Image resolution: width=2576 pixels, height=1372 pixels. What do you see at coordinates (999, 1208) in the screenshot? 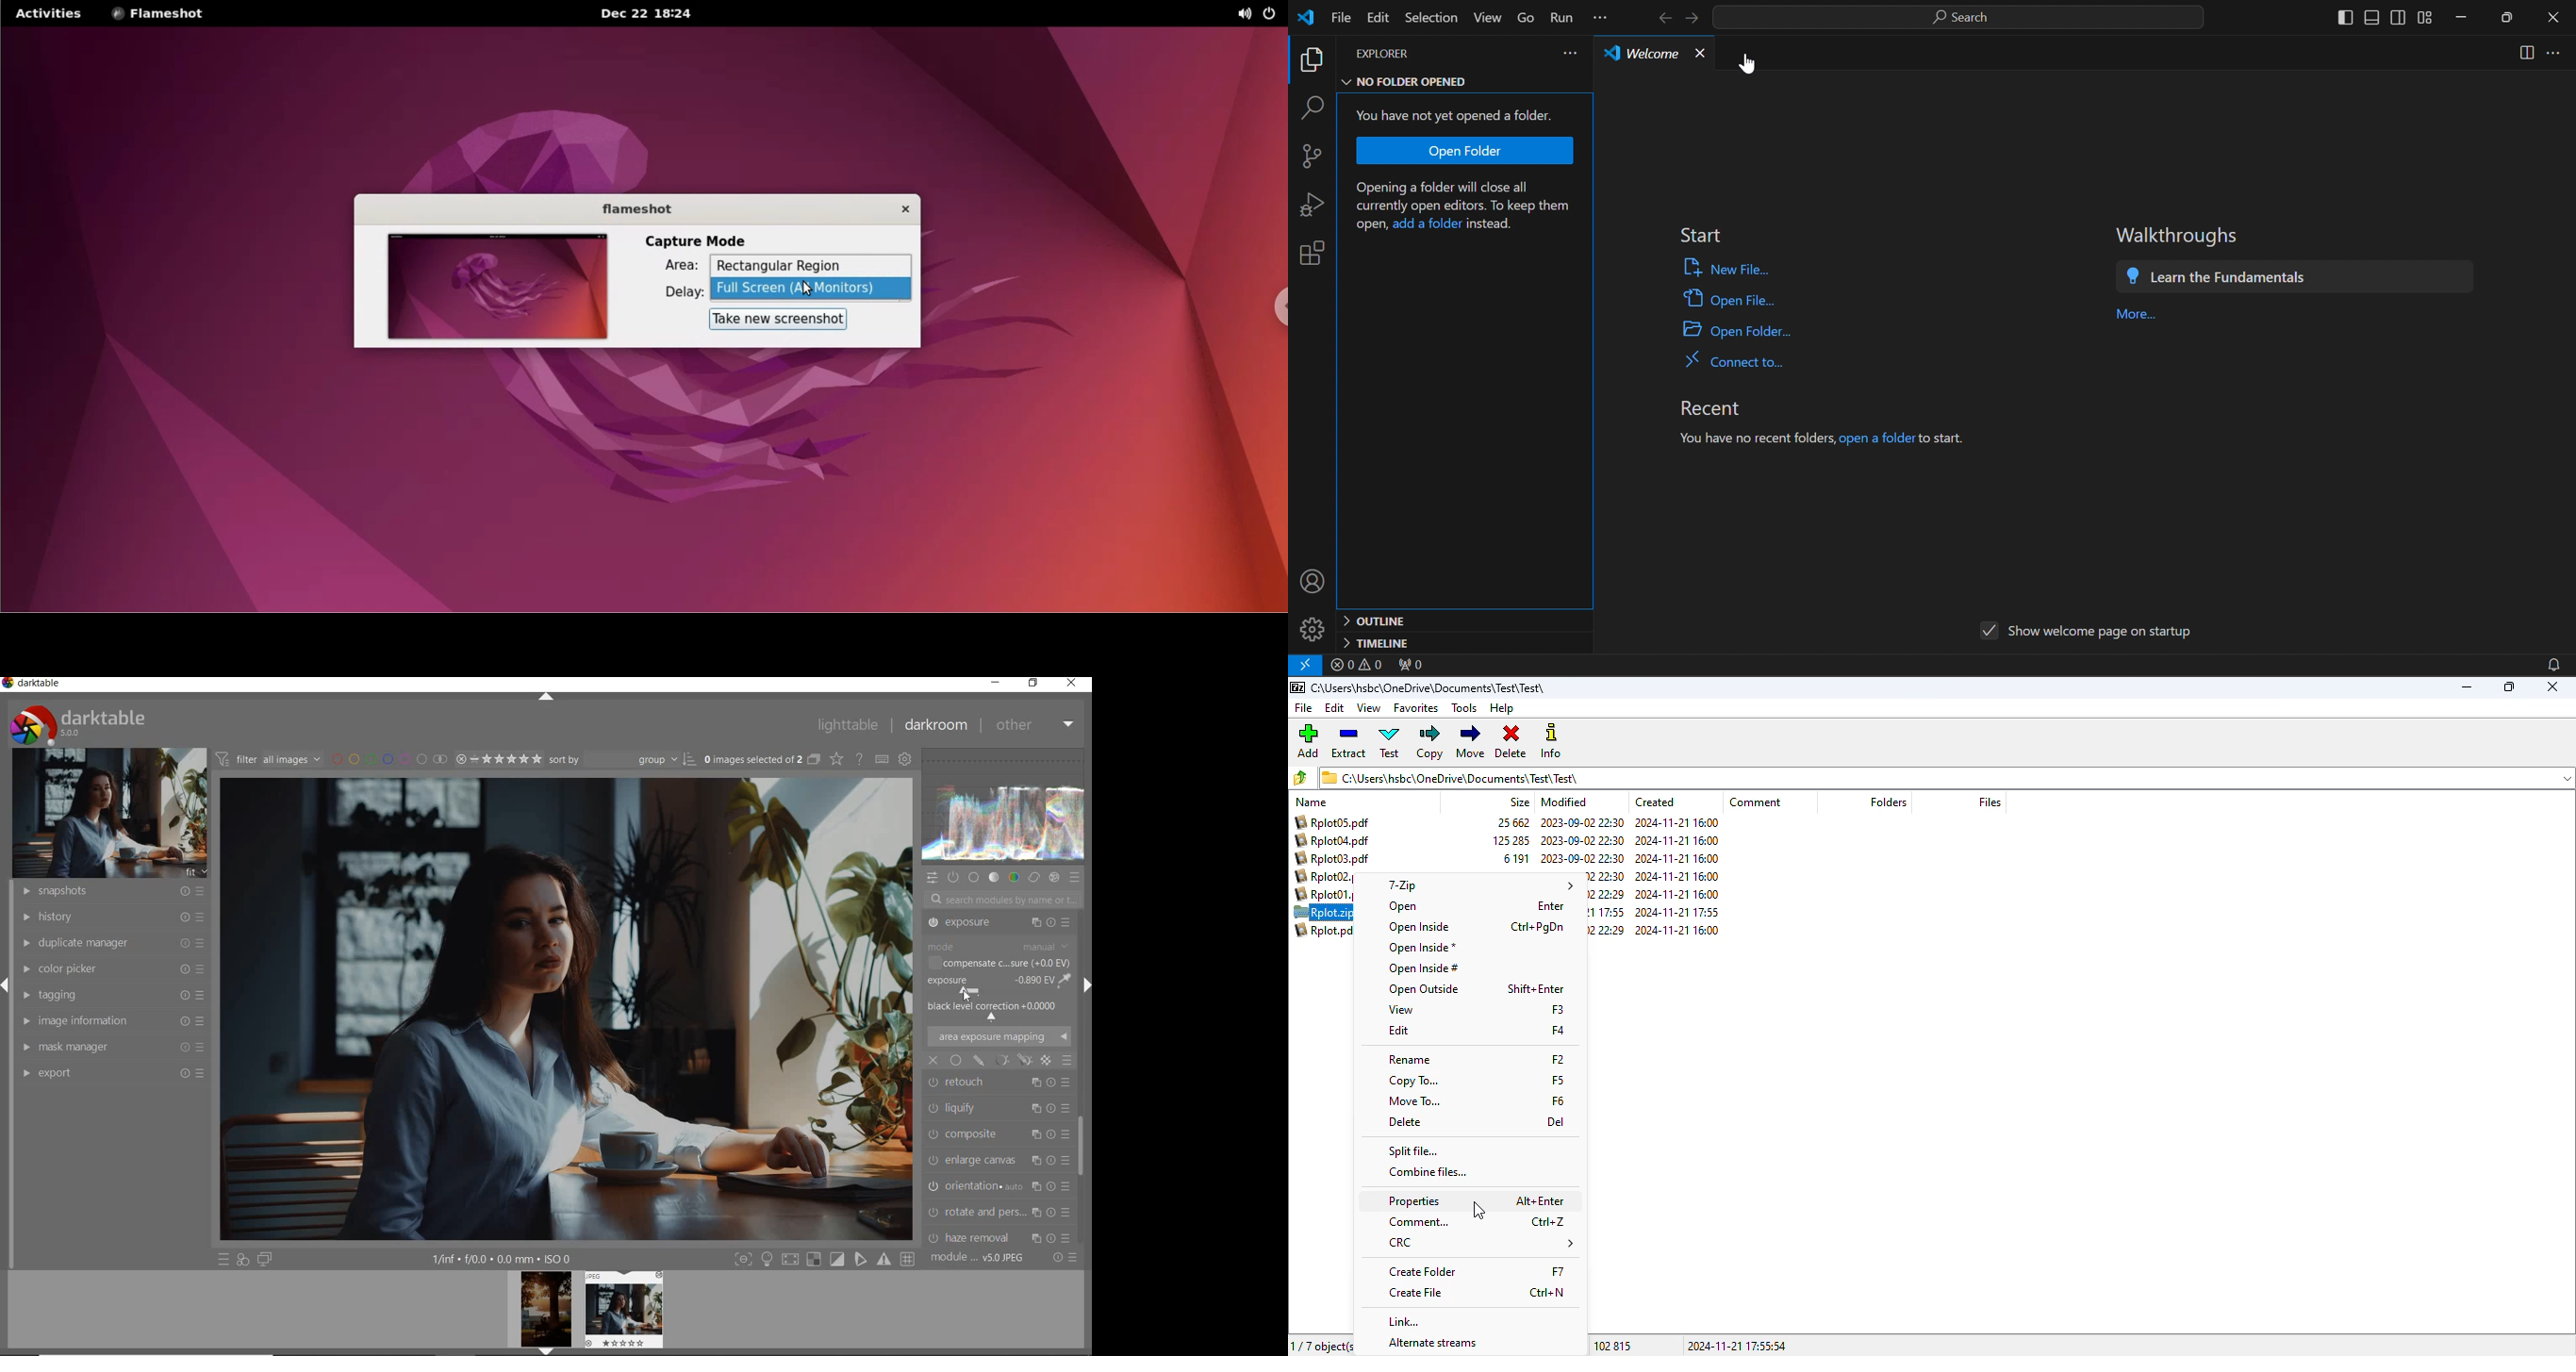
I see `LENS CORRECTION` at bounding box center [999, 1208].